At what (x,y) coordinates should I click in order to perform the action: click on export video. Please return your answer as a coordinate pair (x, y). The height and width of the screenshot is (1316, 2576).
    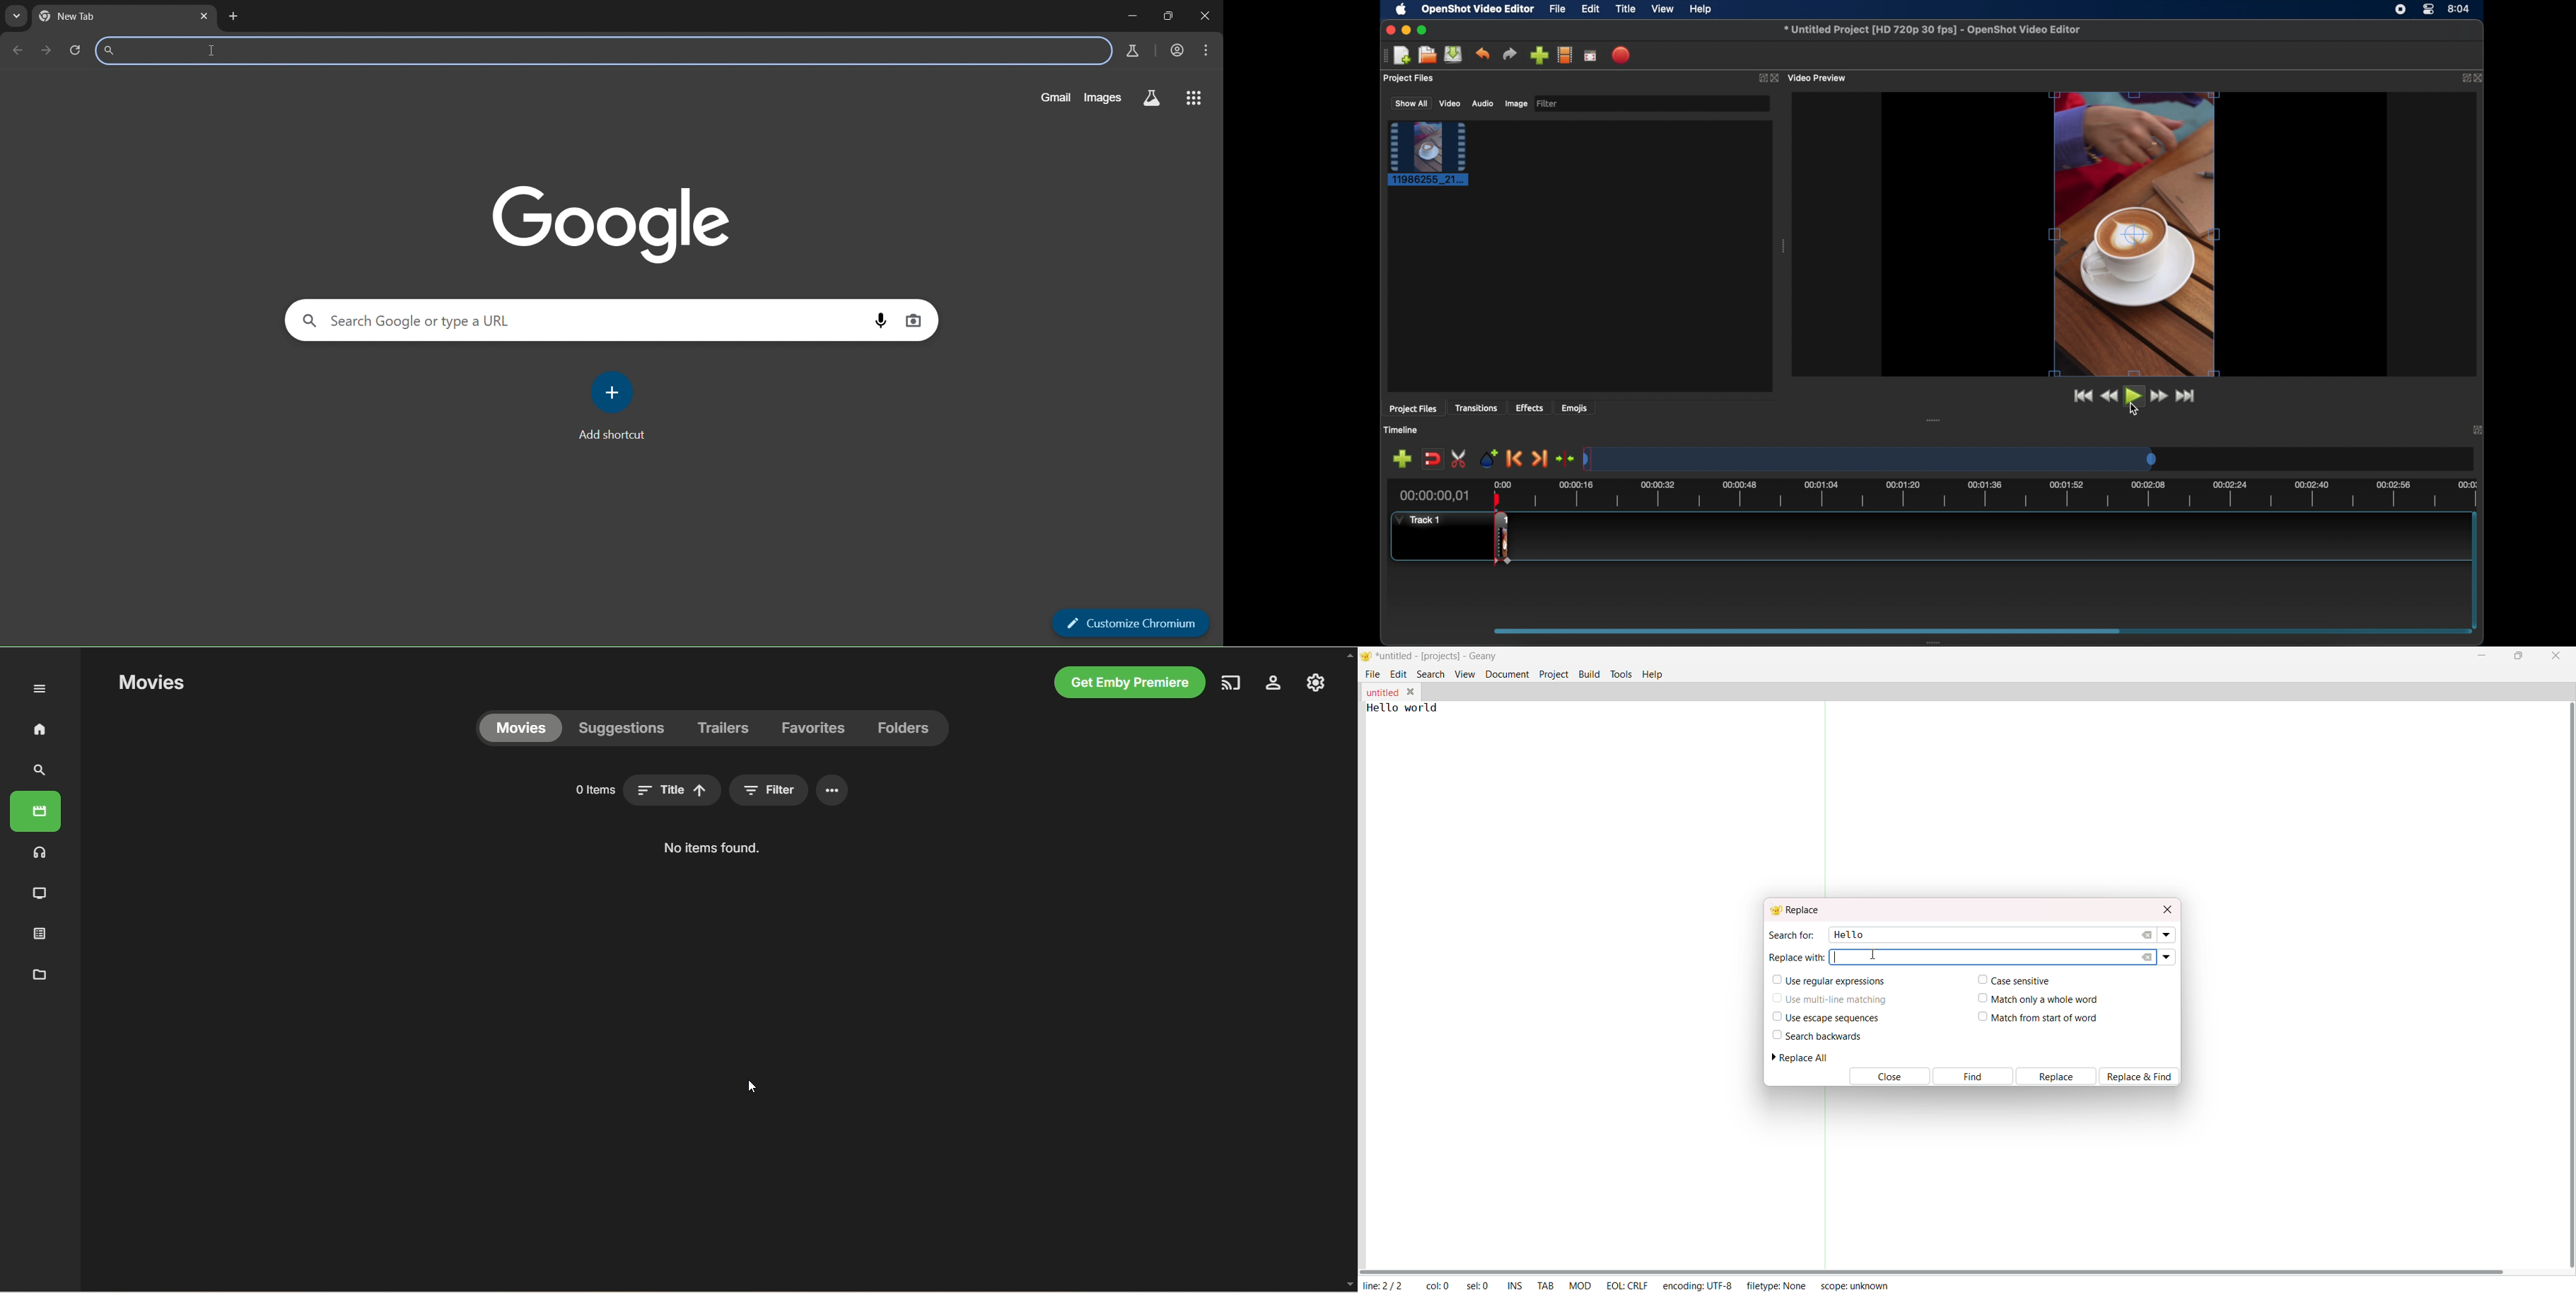
    Looking at the image, I should click on (1622, 55).